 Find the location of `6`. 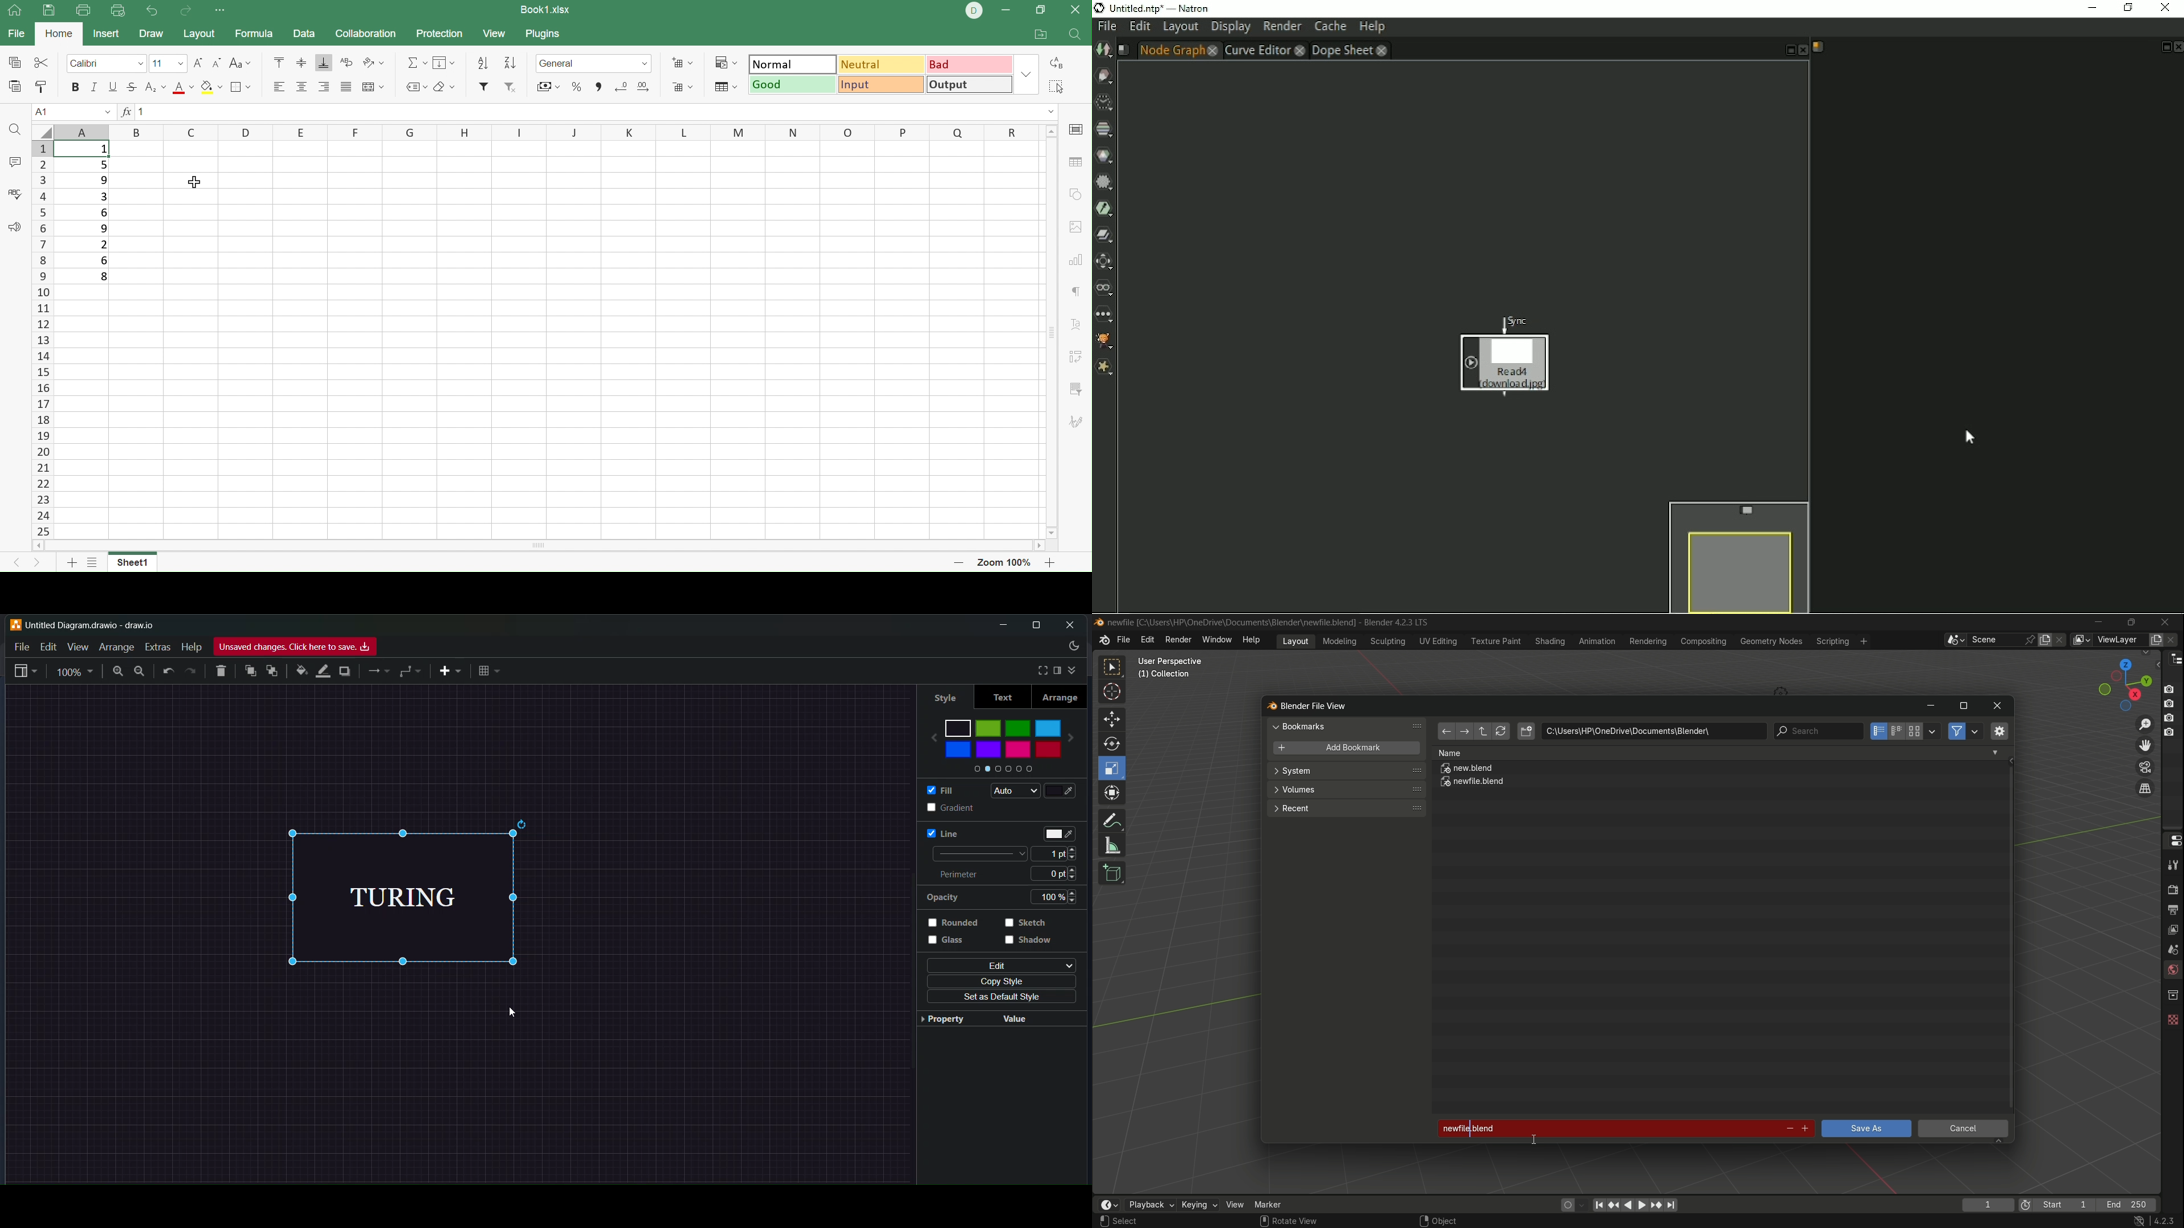

6 is located at coordinates (104, 260).